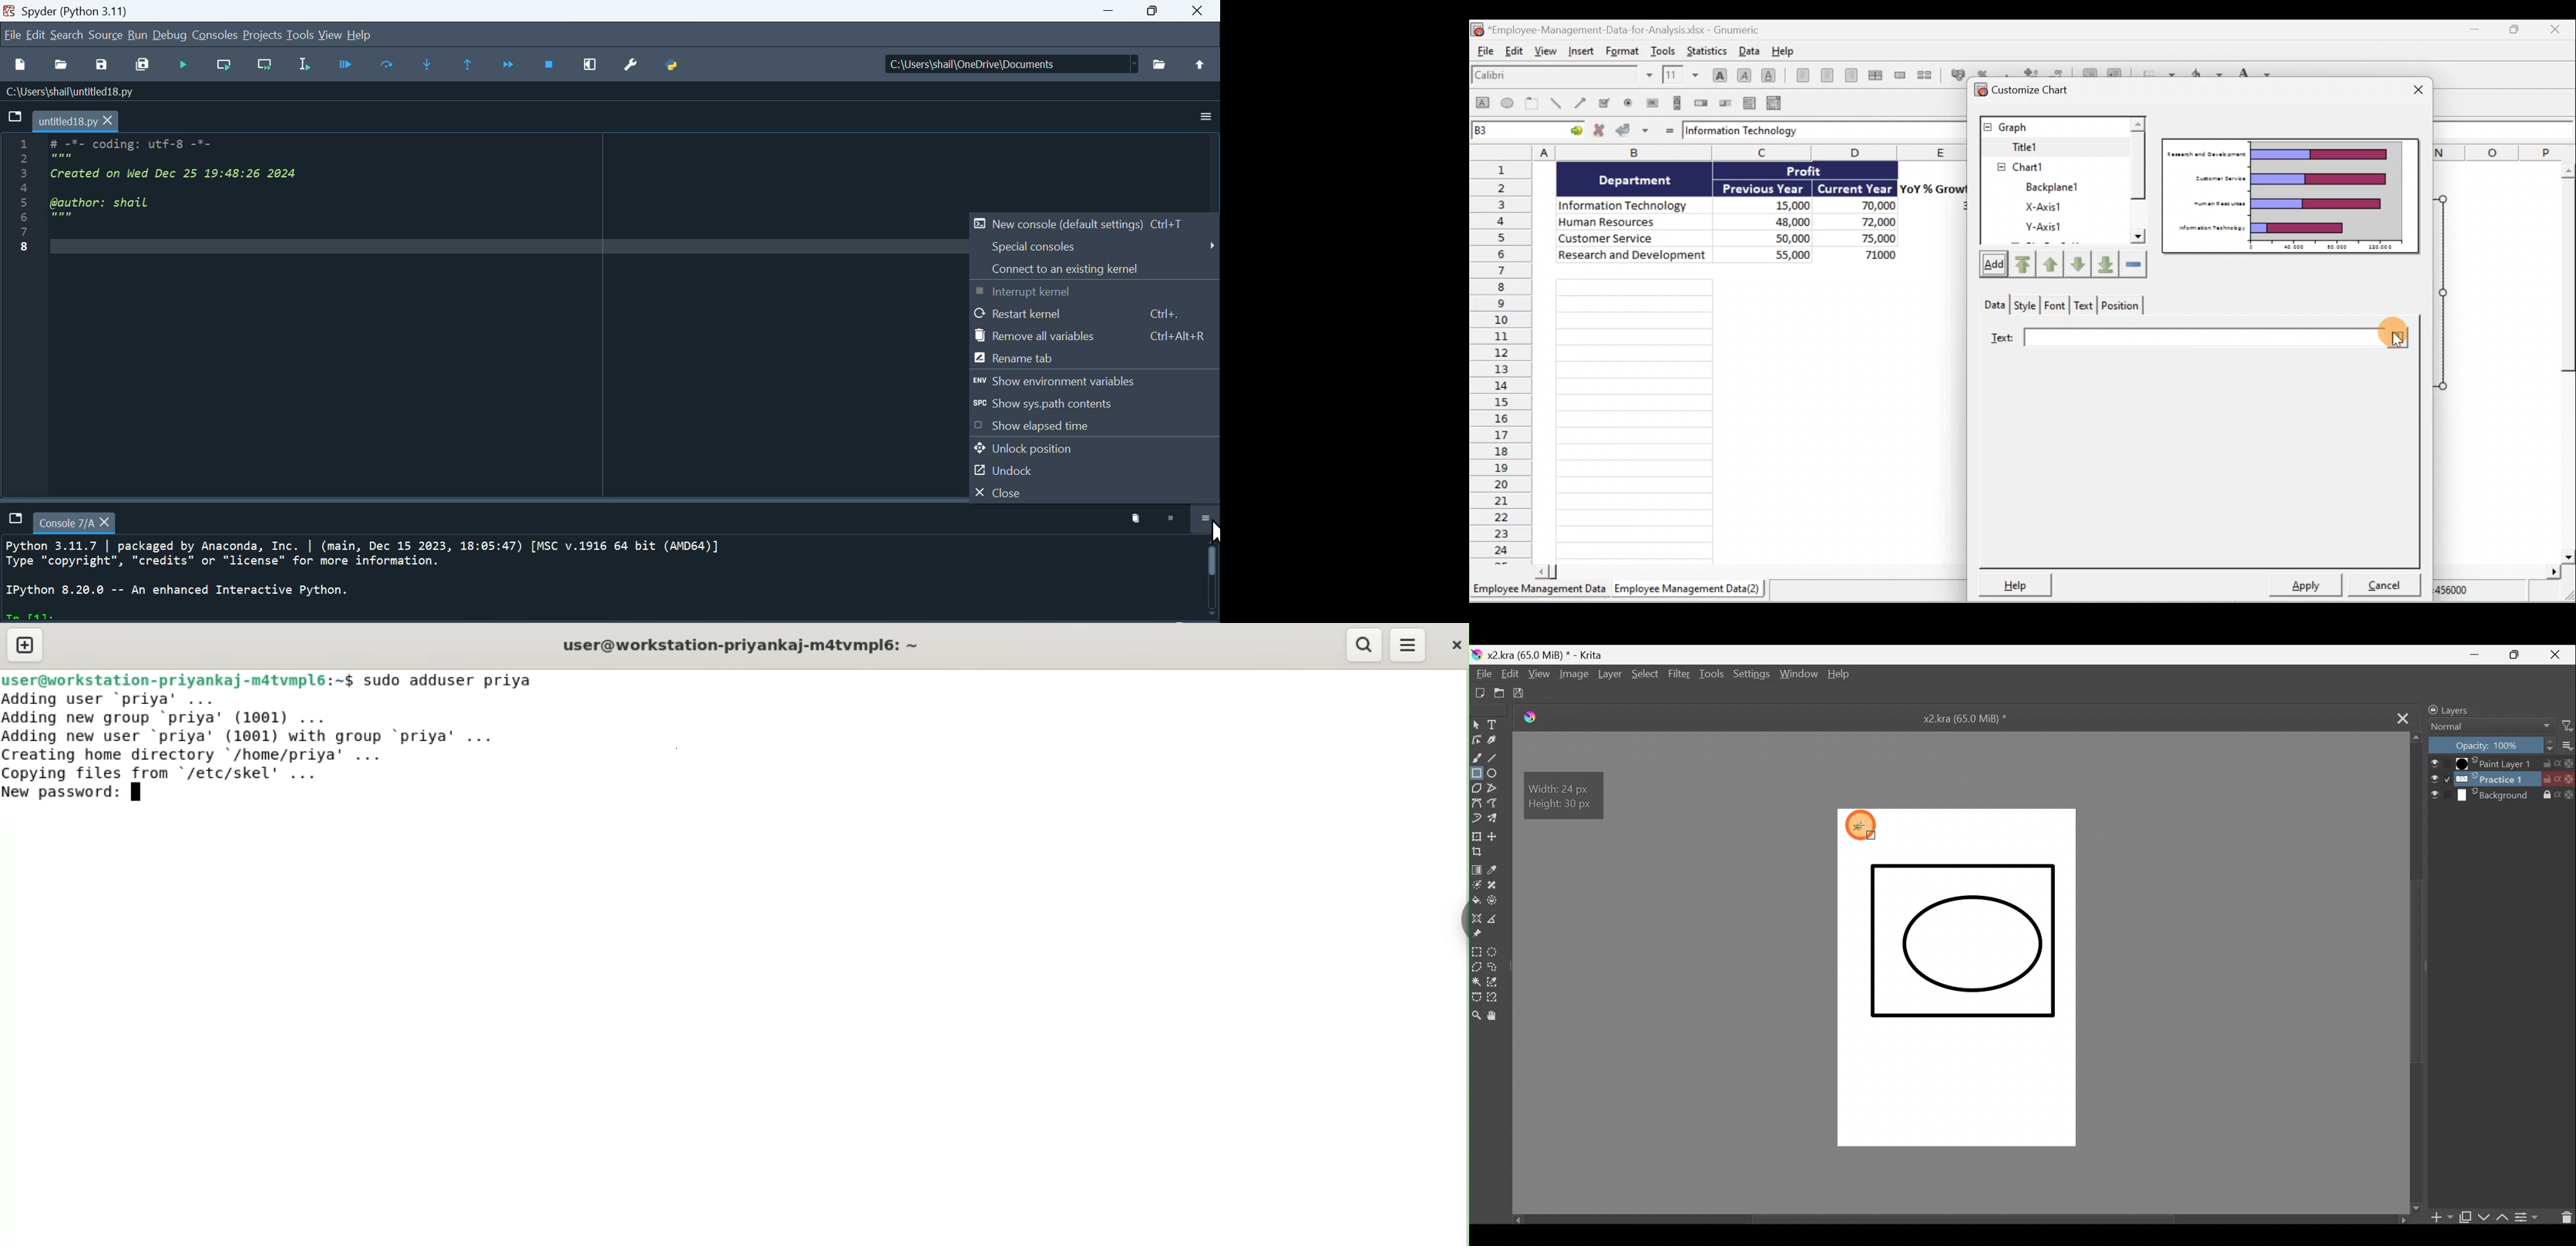 This screenshot has width=2576, height=1260. What do you see at coordinates (14, 116) in the screenshot?
I see `tab options` at bounding box center [14, 116].